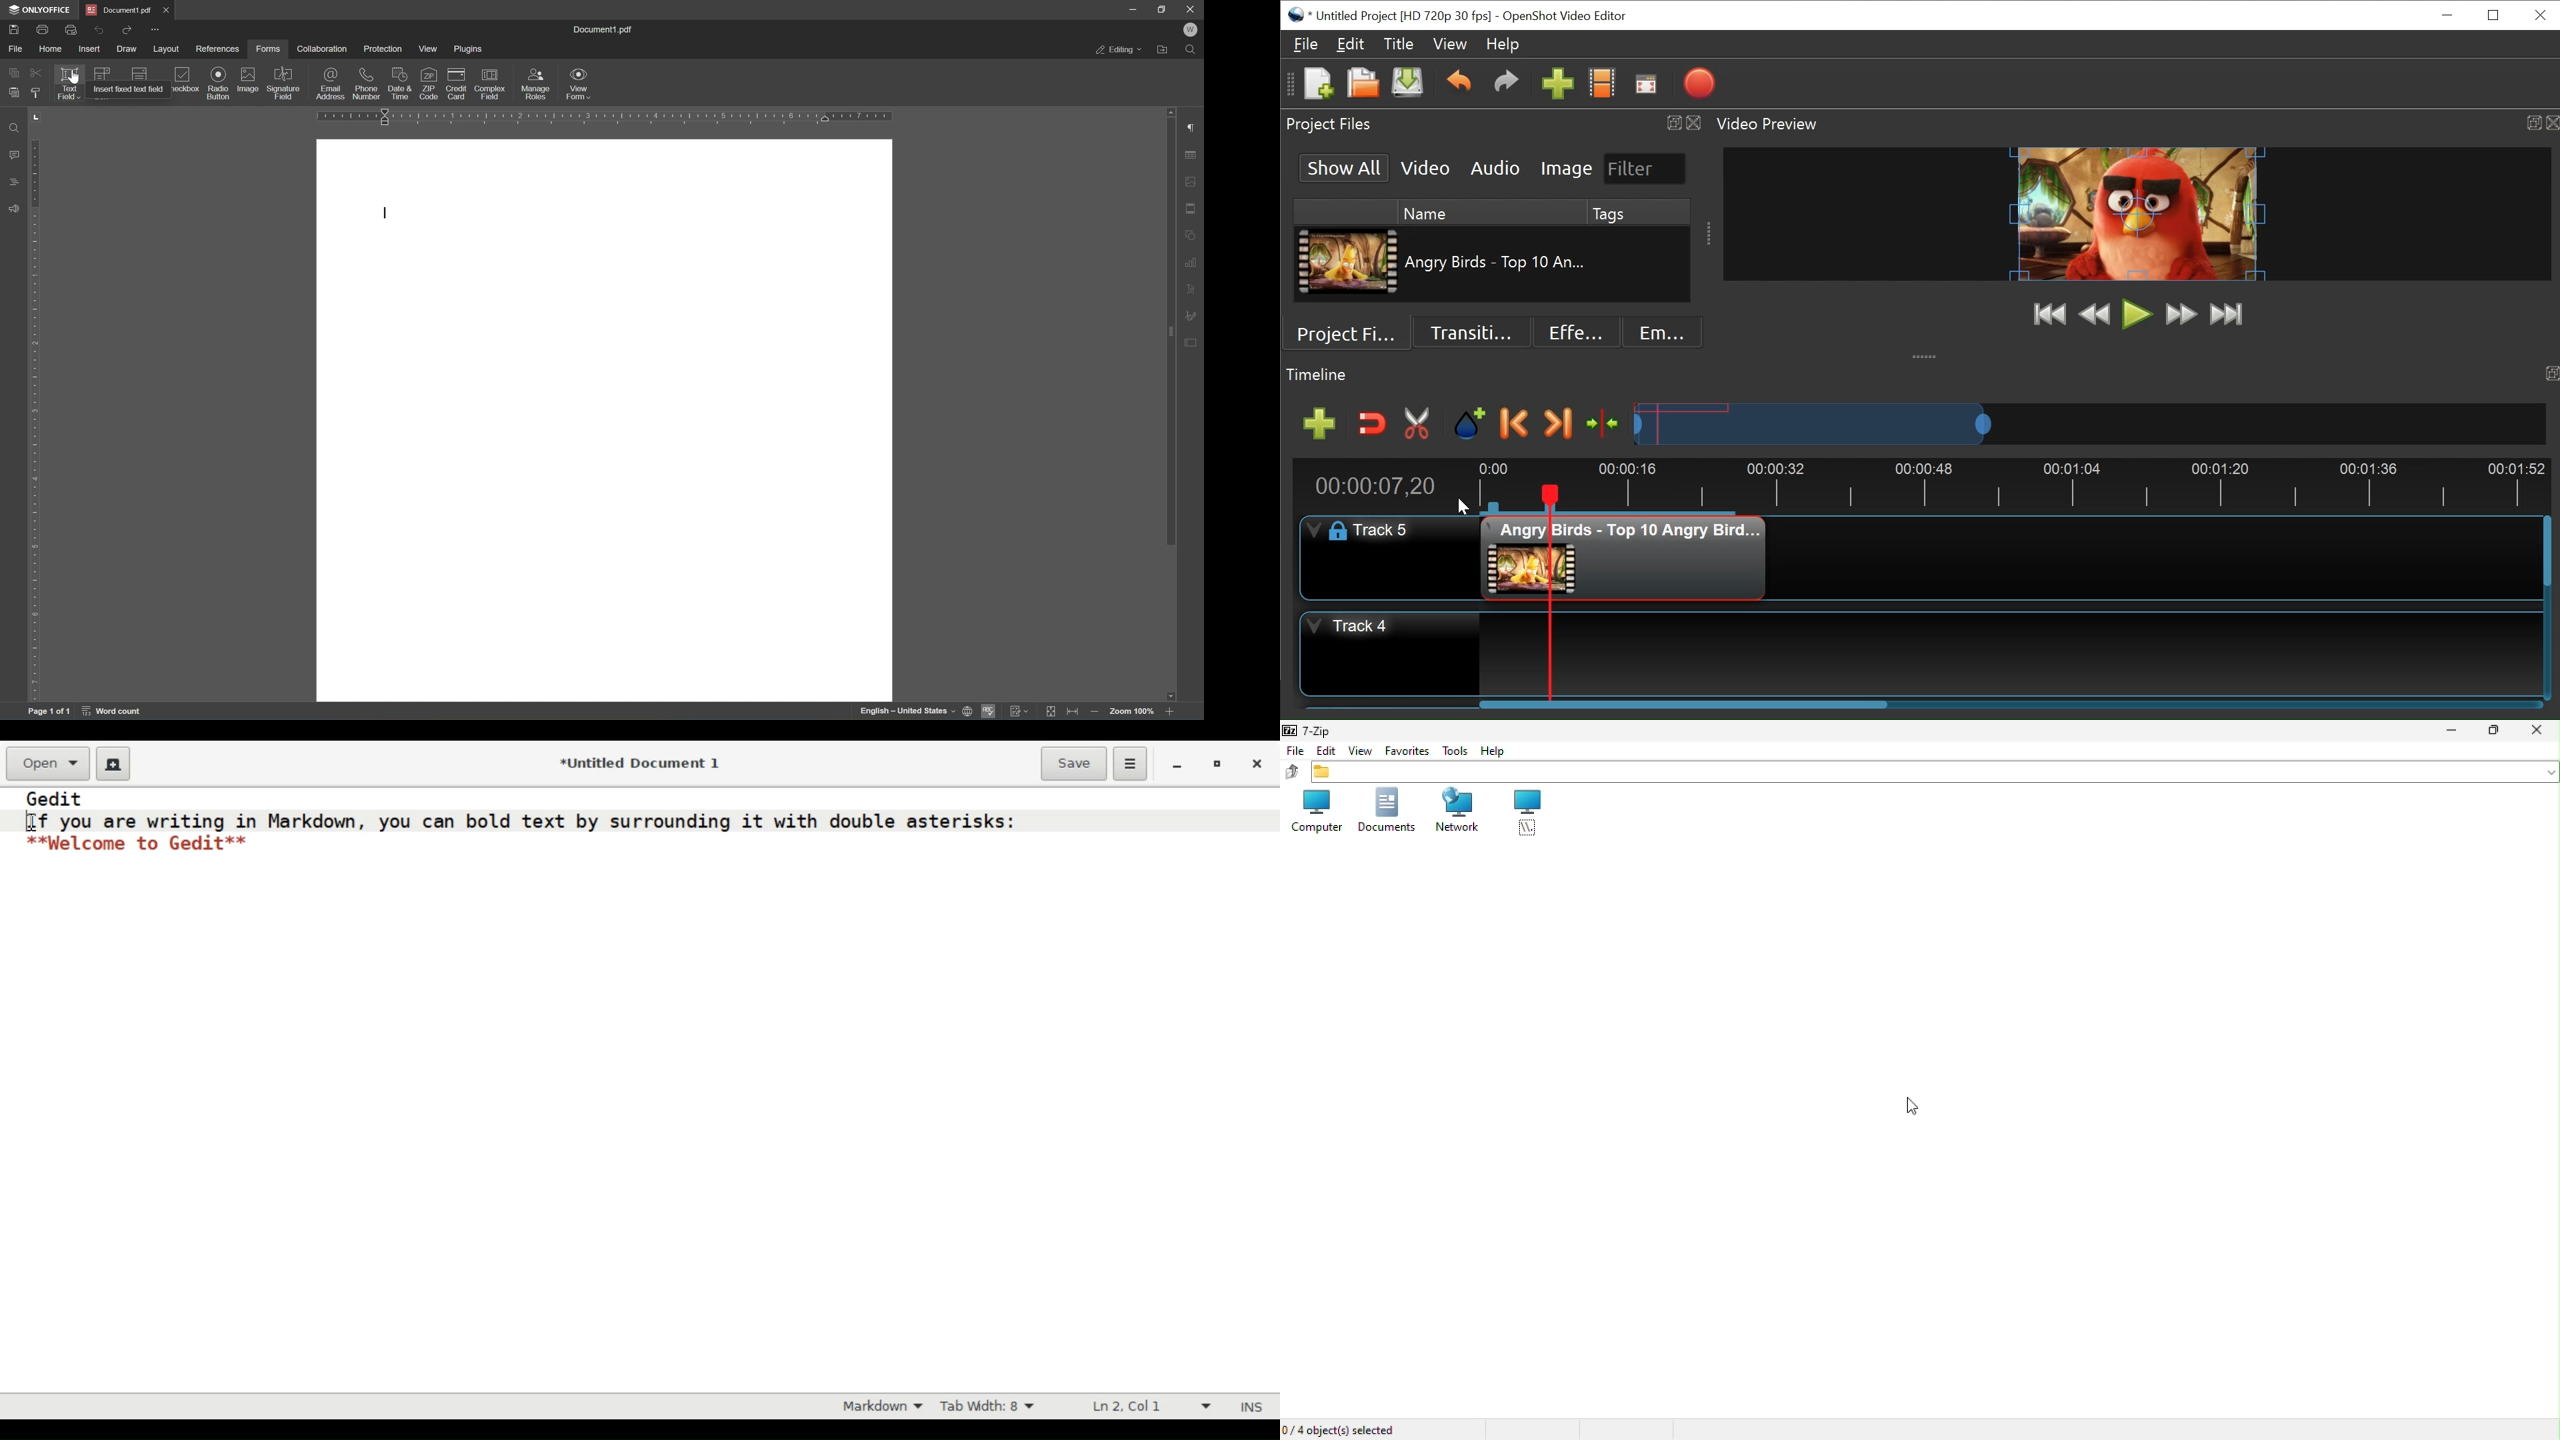 Image resolution: width=2576 pixels, height=1456 pixels. What do you see at coordinates (285, 83) in the screenshot?
I see `signature field` at bounding box center [285, 83].